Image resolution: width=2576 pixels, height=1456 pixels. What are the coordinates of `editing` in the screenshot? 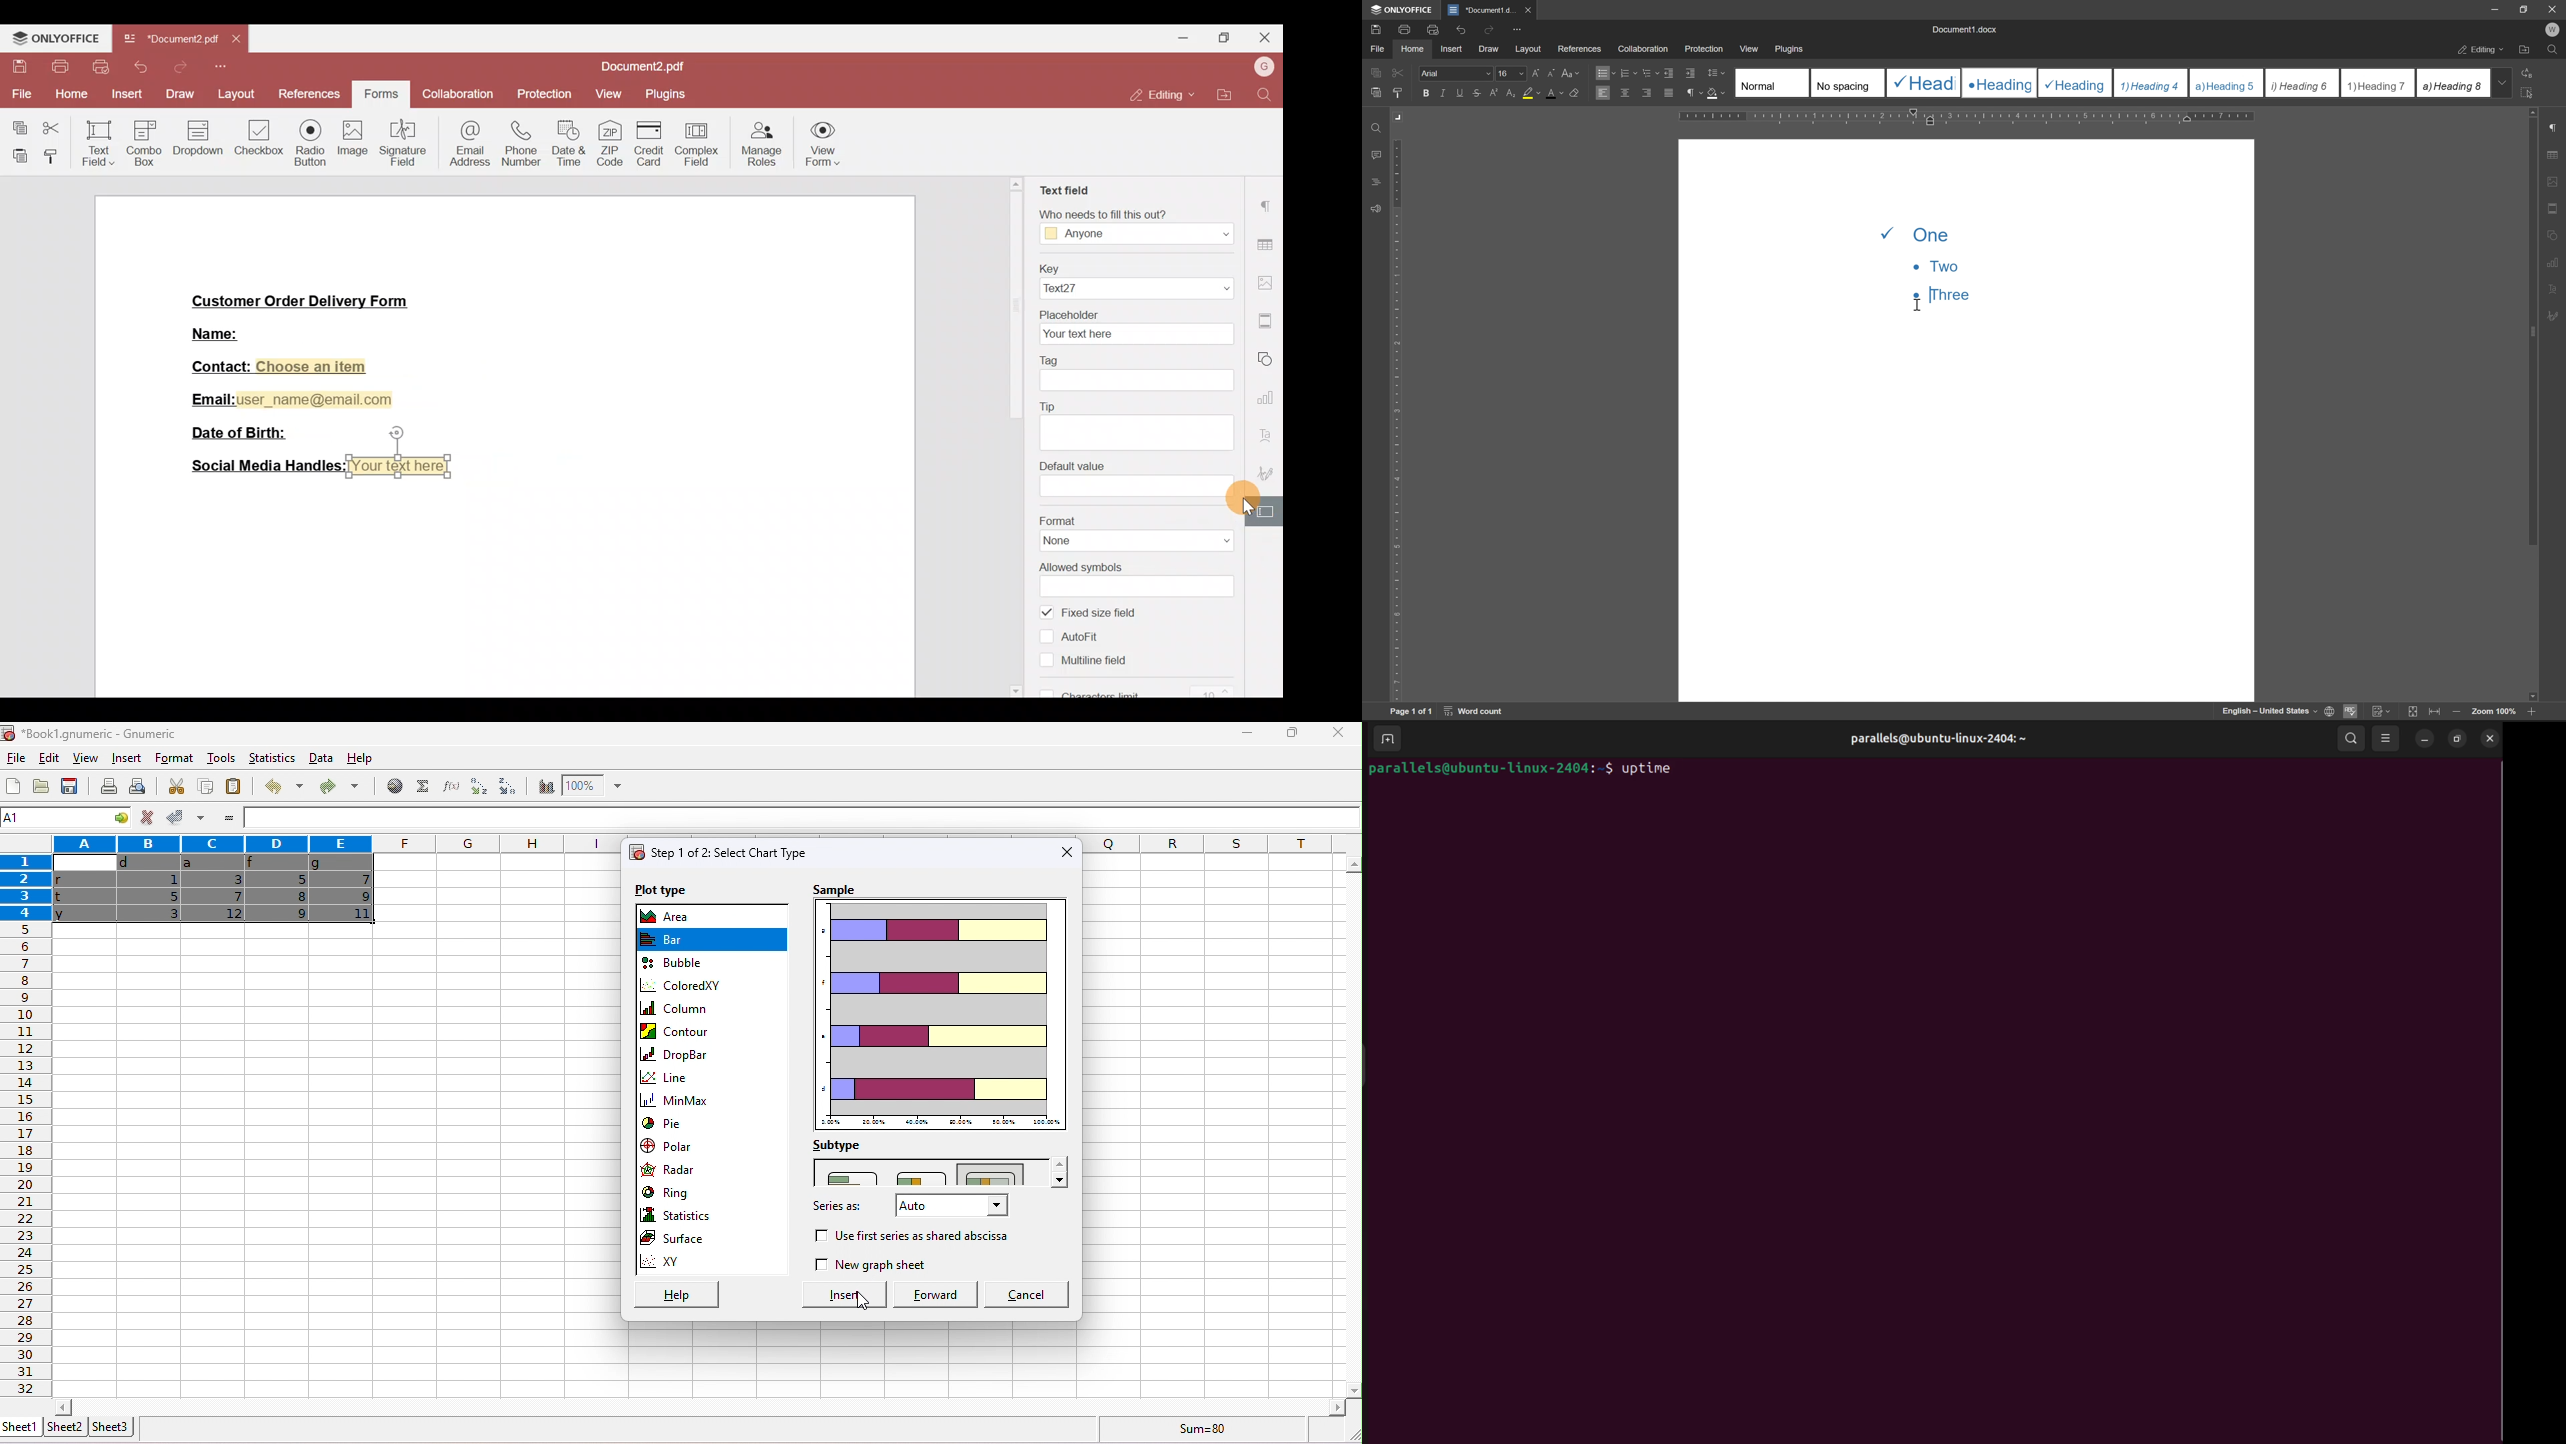 It's located at (2483, 51).